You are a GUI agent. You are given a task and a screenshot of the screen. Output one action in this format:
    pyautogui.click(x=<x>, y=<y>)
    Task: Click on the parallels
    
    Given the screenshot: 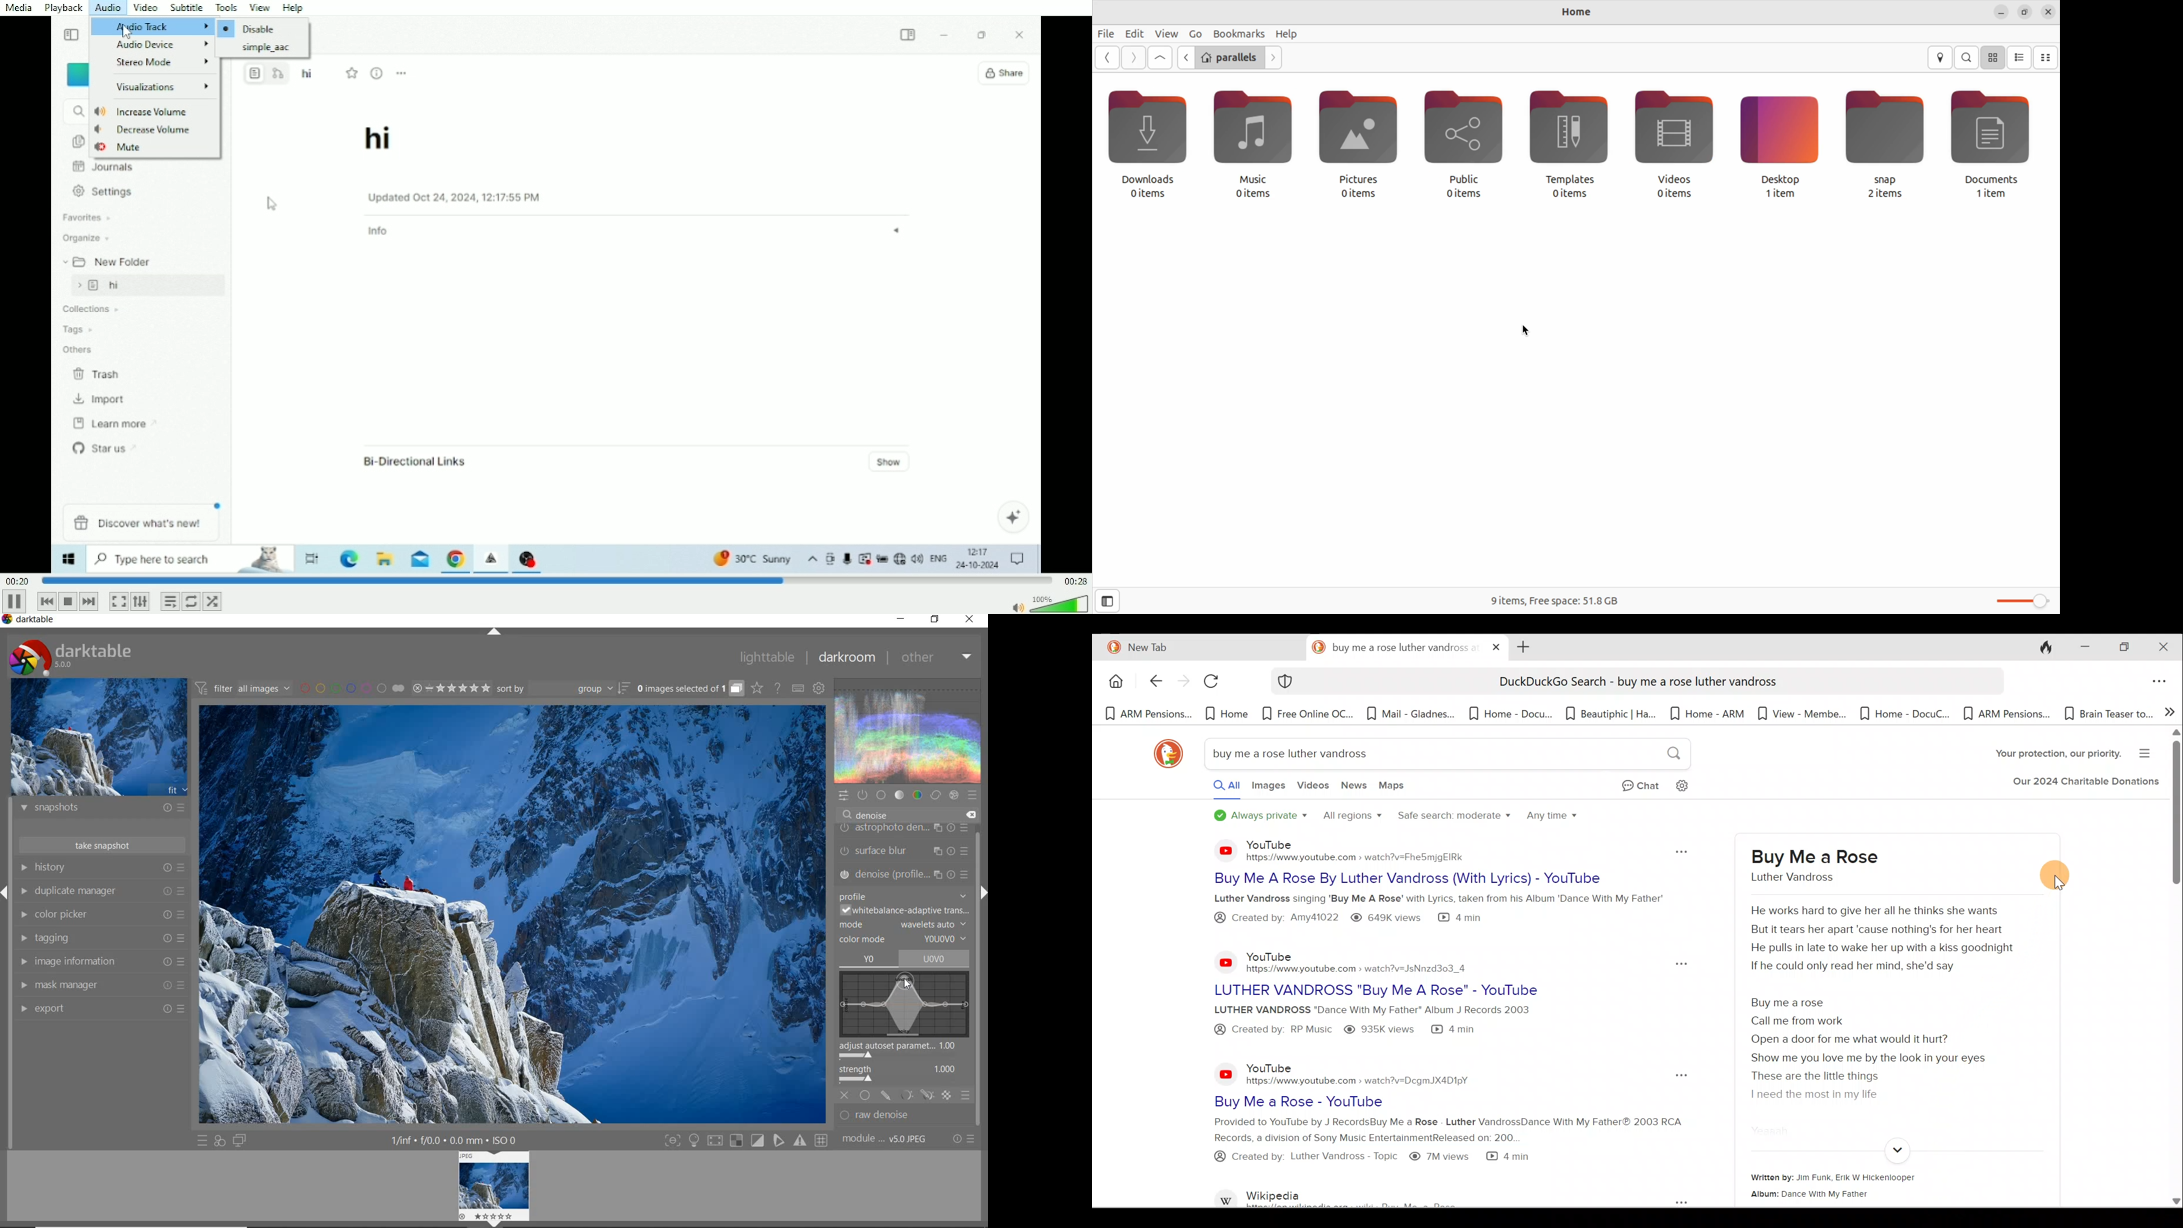 What is the action you would take?
    pyautogui.click(x=1229, y=57)
    